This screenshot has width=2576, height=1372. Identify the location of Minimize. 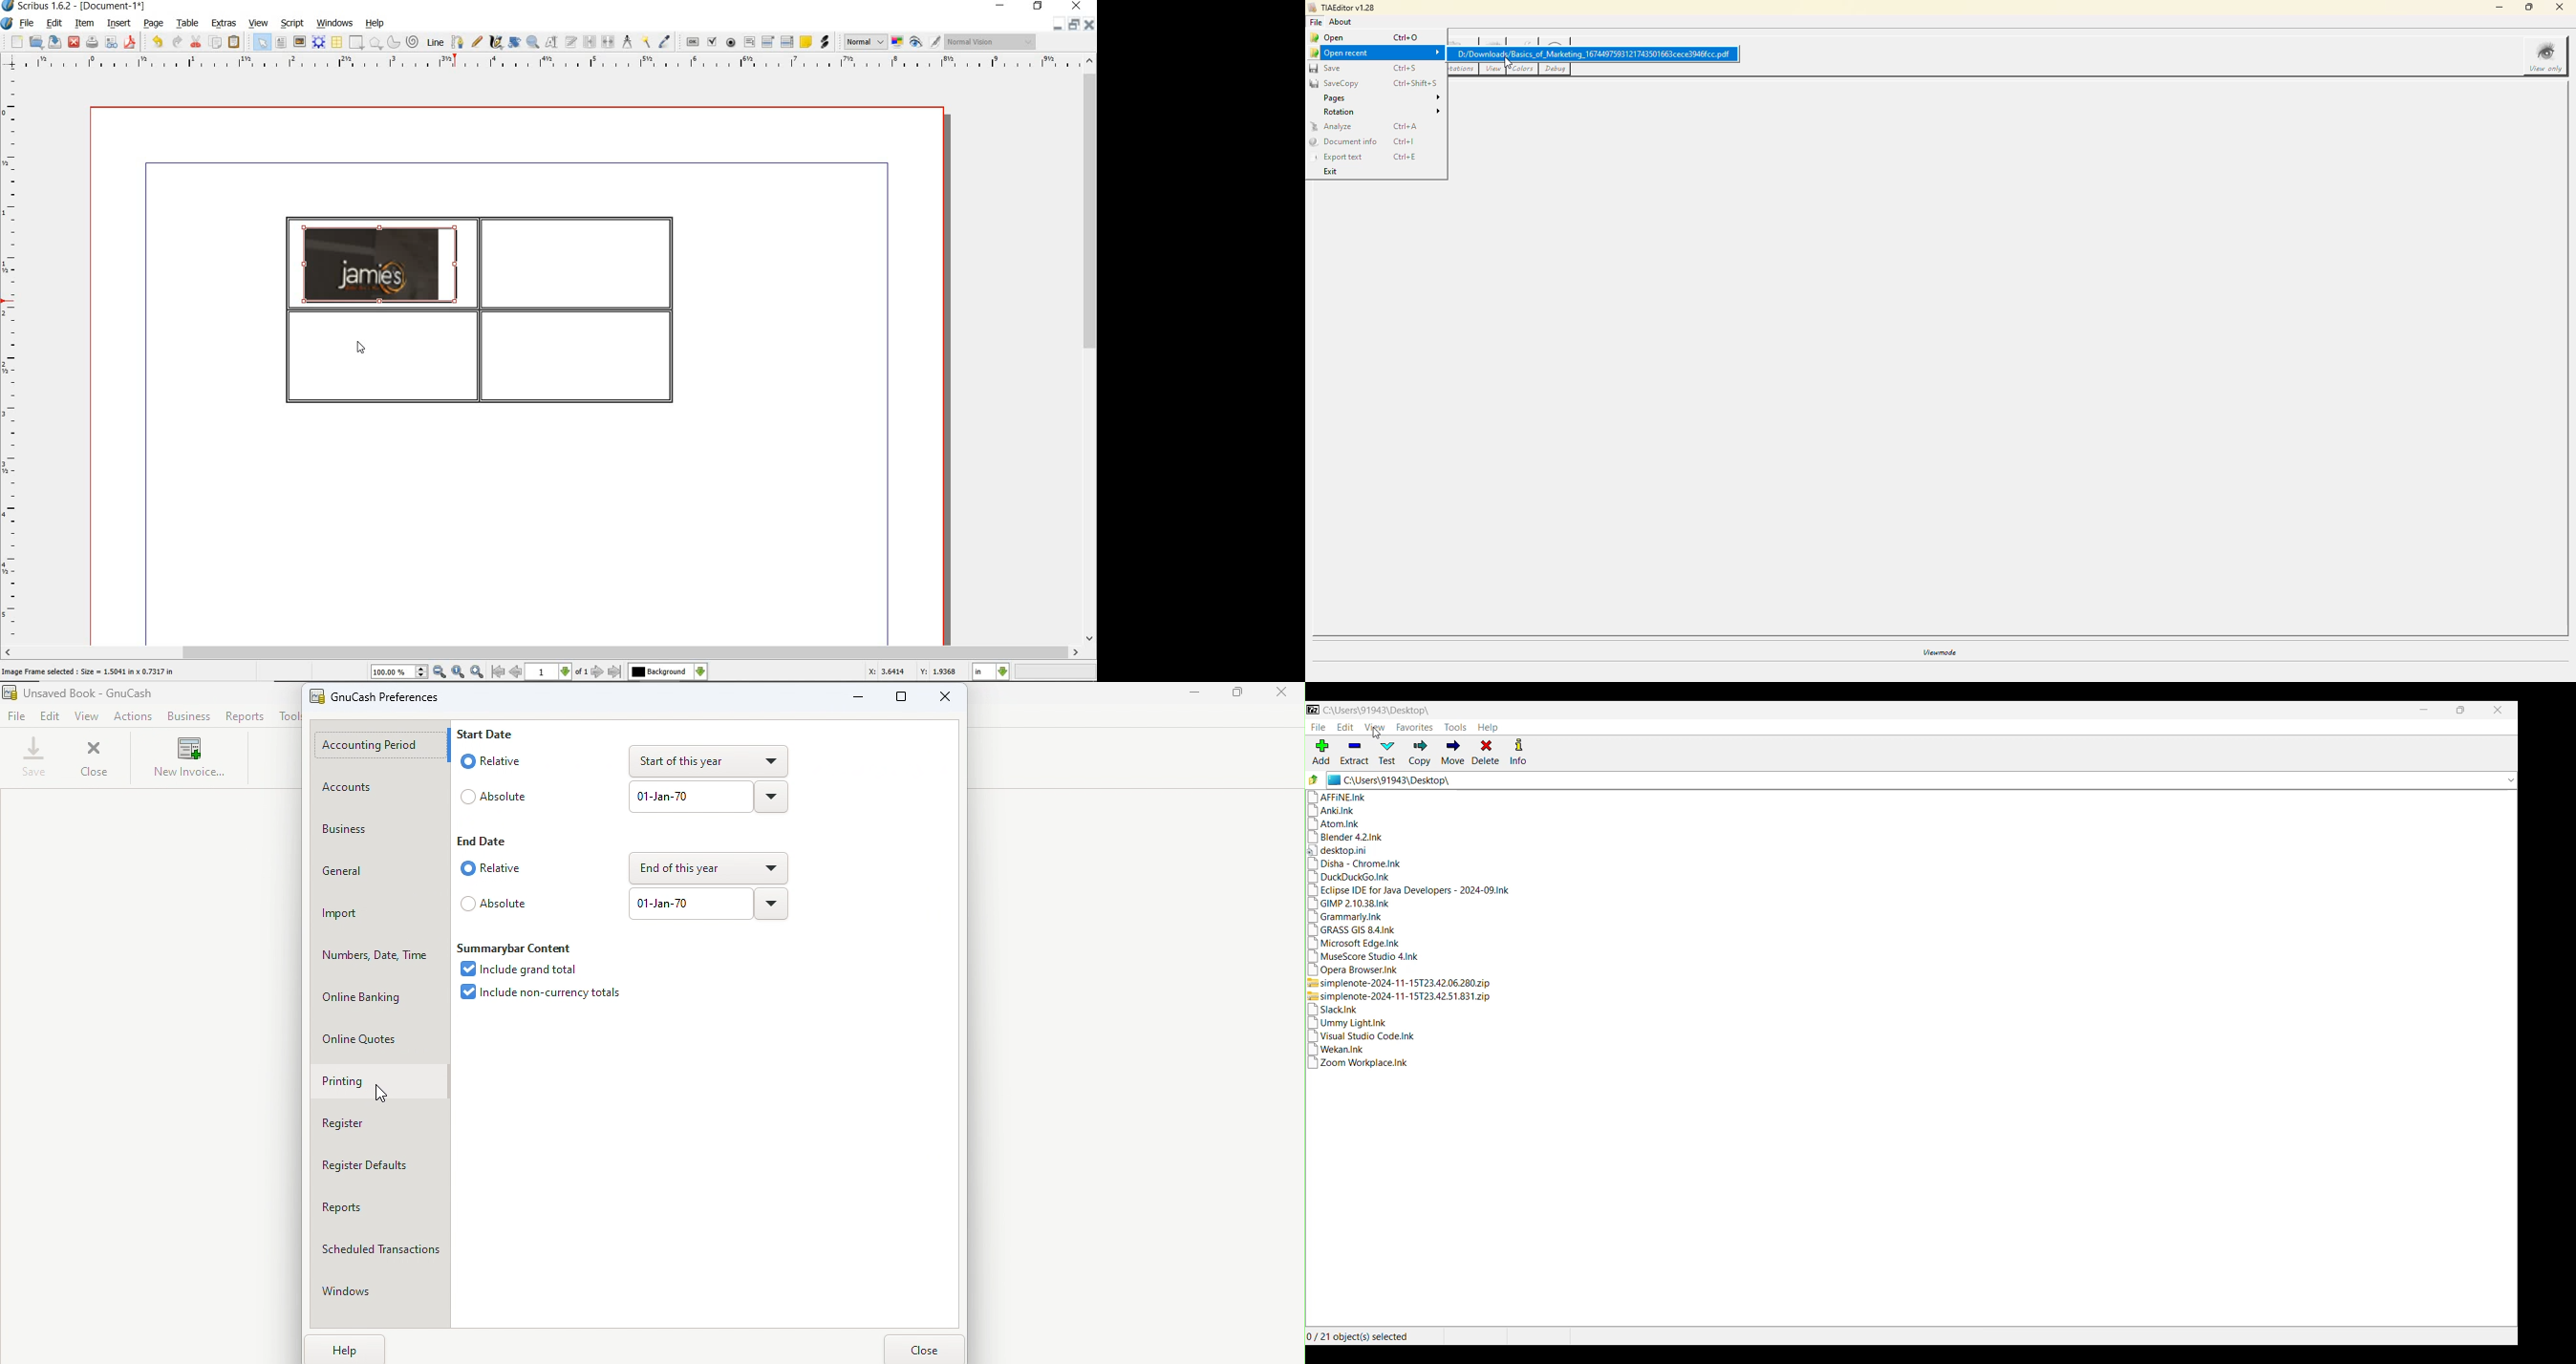
(858, 695).